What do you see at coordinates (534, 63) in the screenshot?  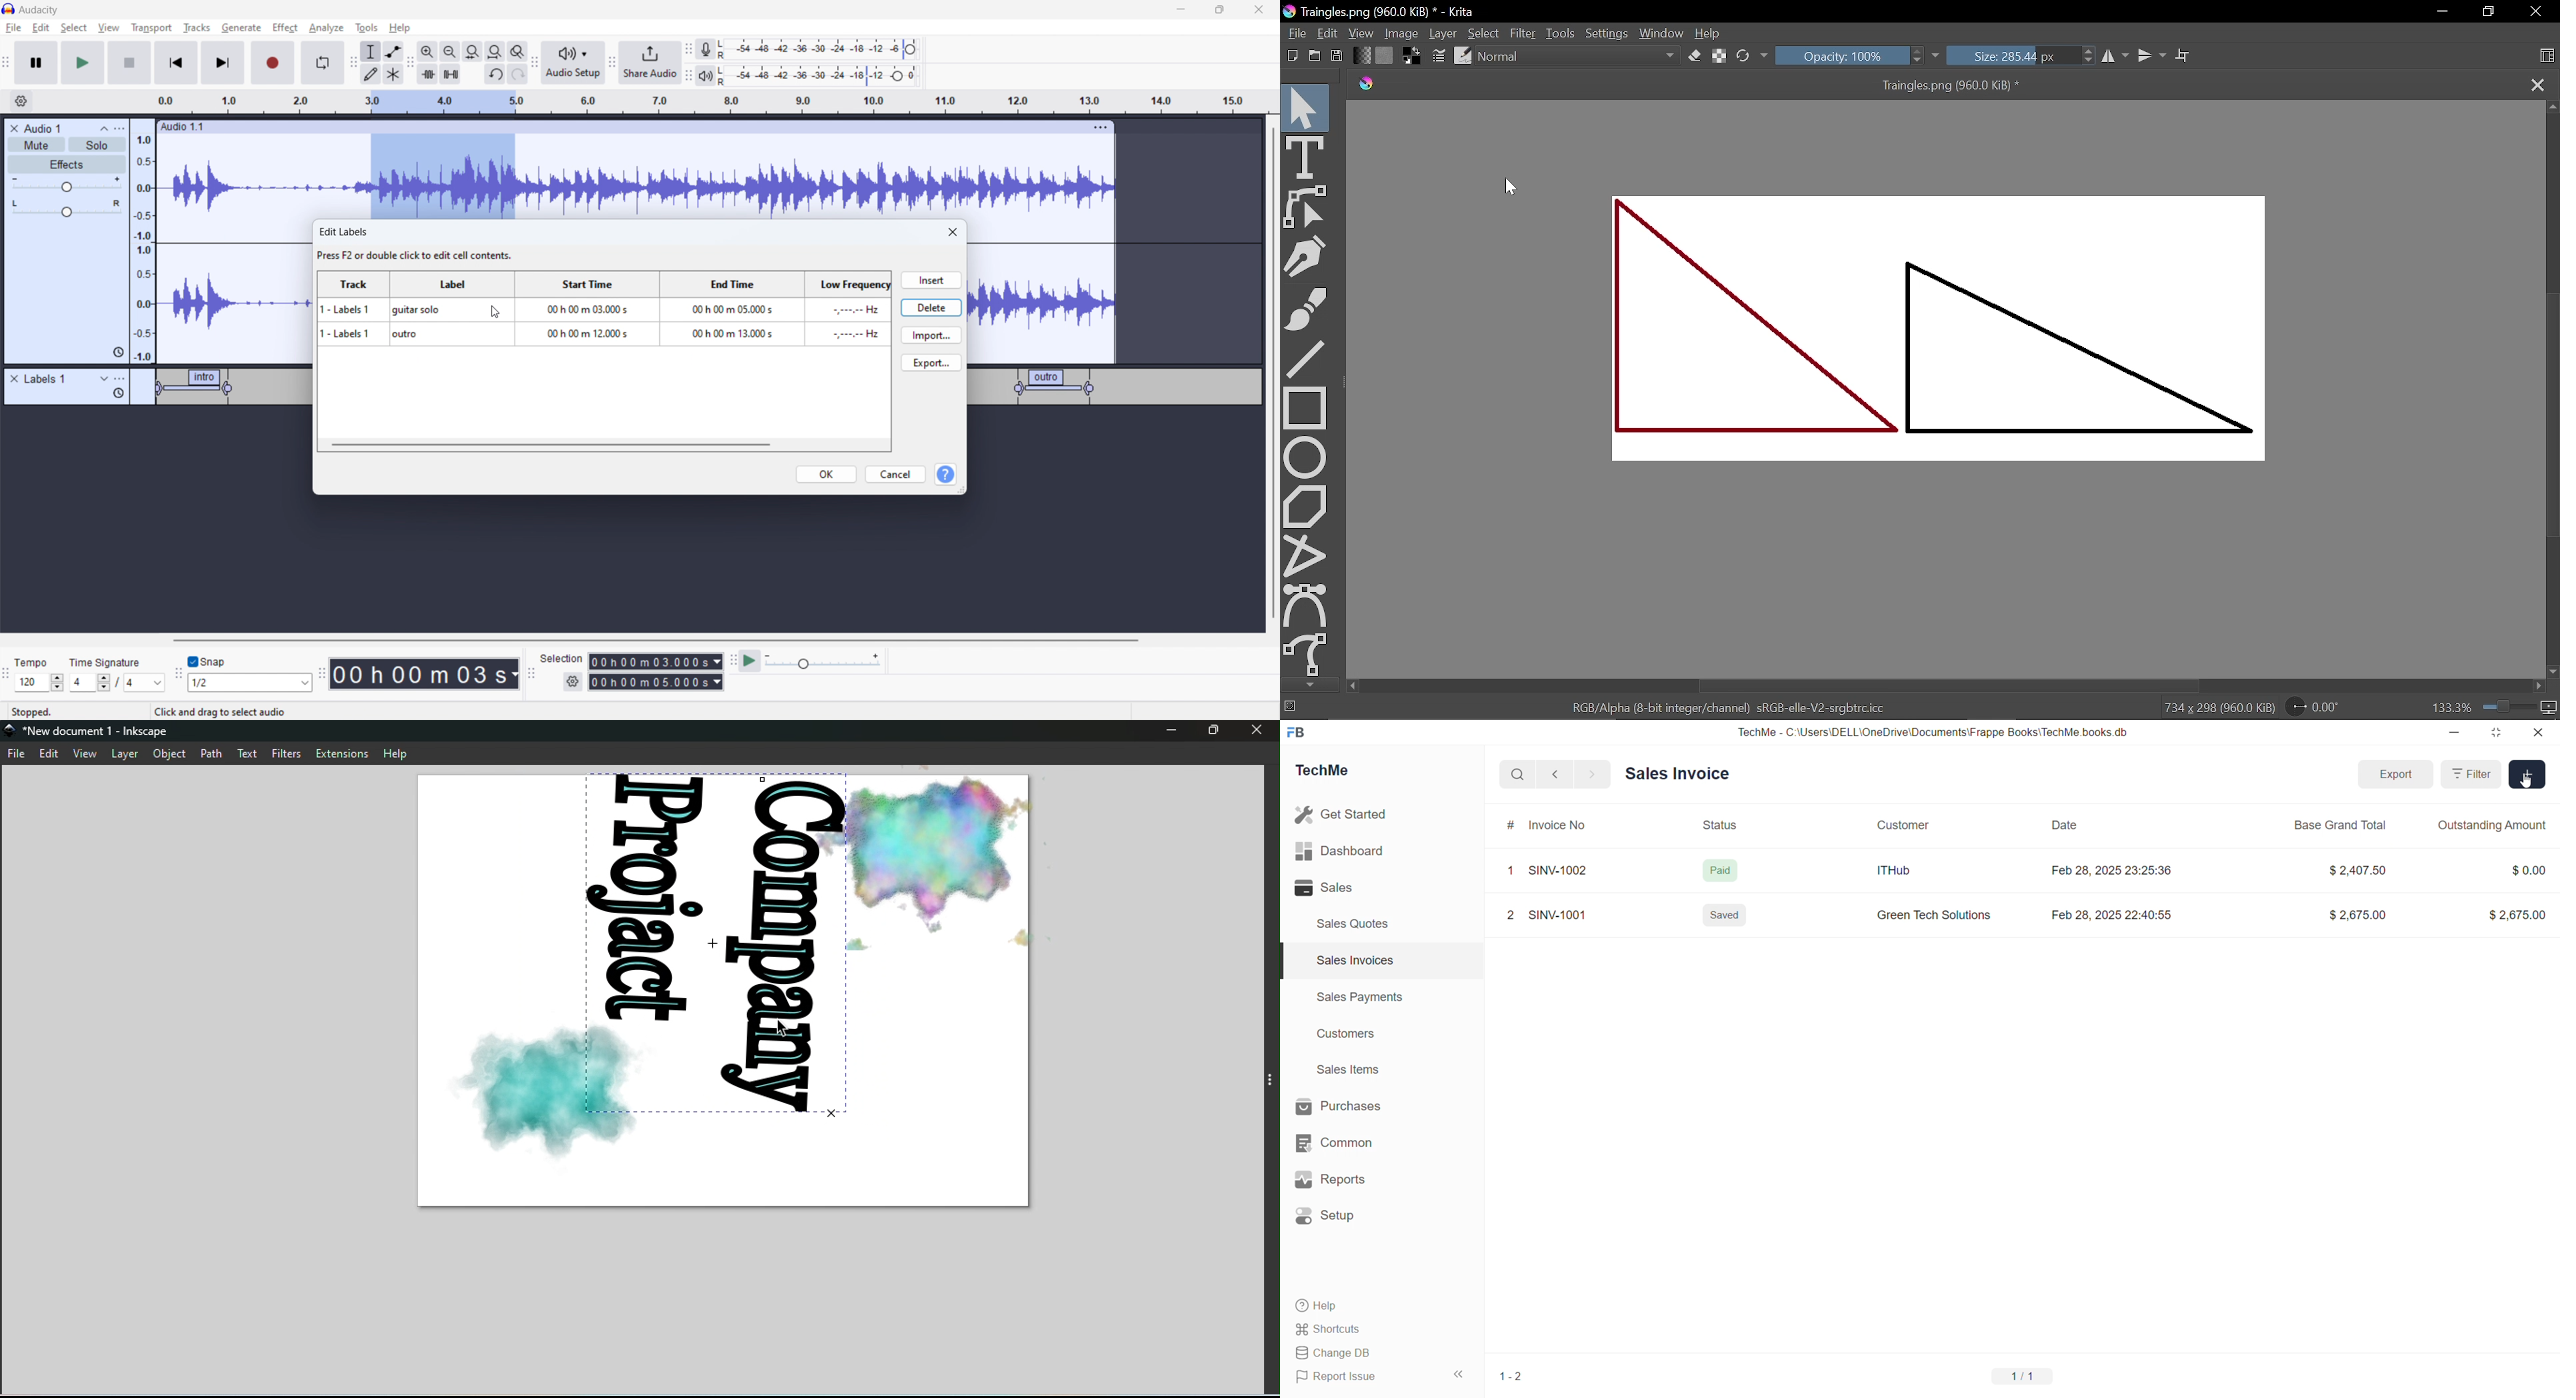 I see `audio setup toolbar` at bounding box center [534, 63].